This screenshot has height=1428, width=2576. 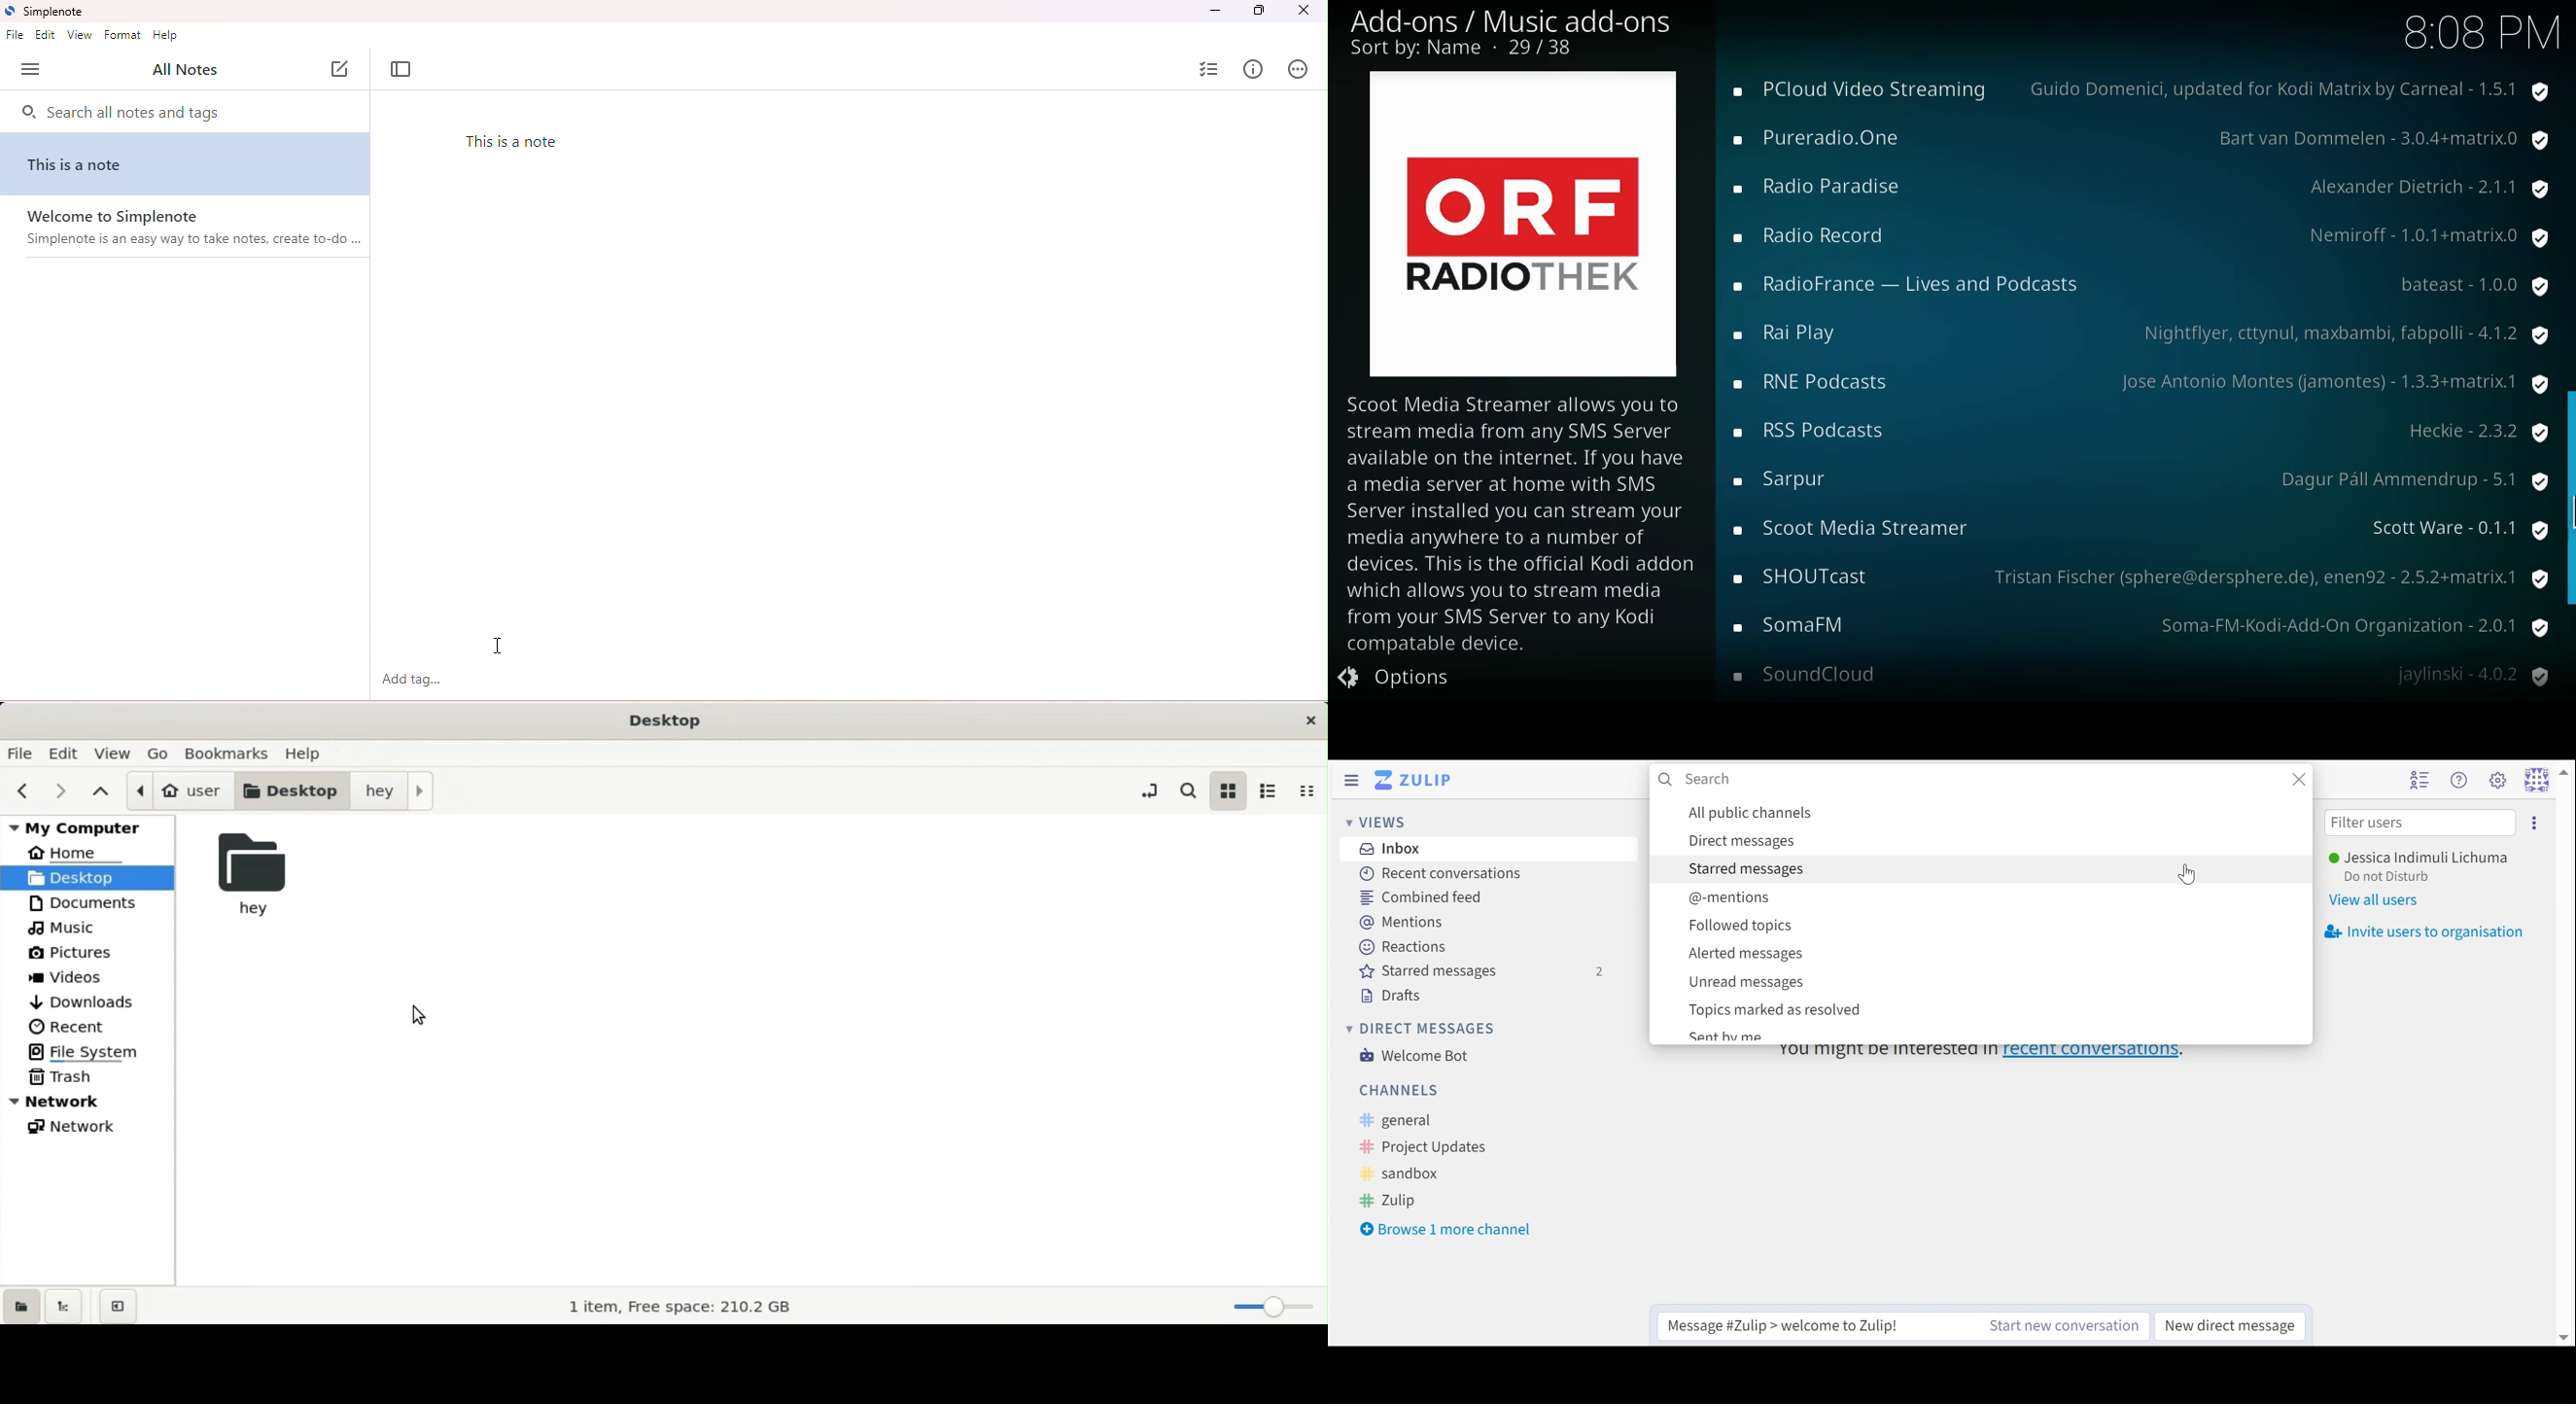 I want to click on file, so click(x=21, y=752).